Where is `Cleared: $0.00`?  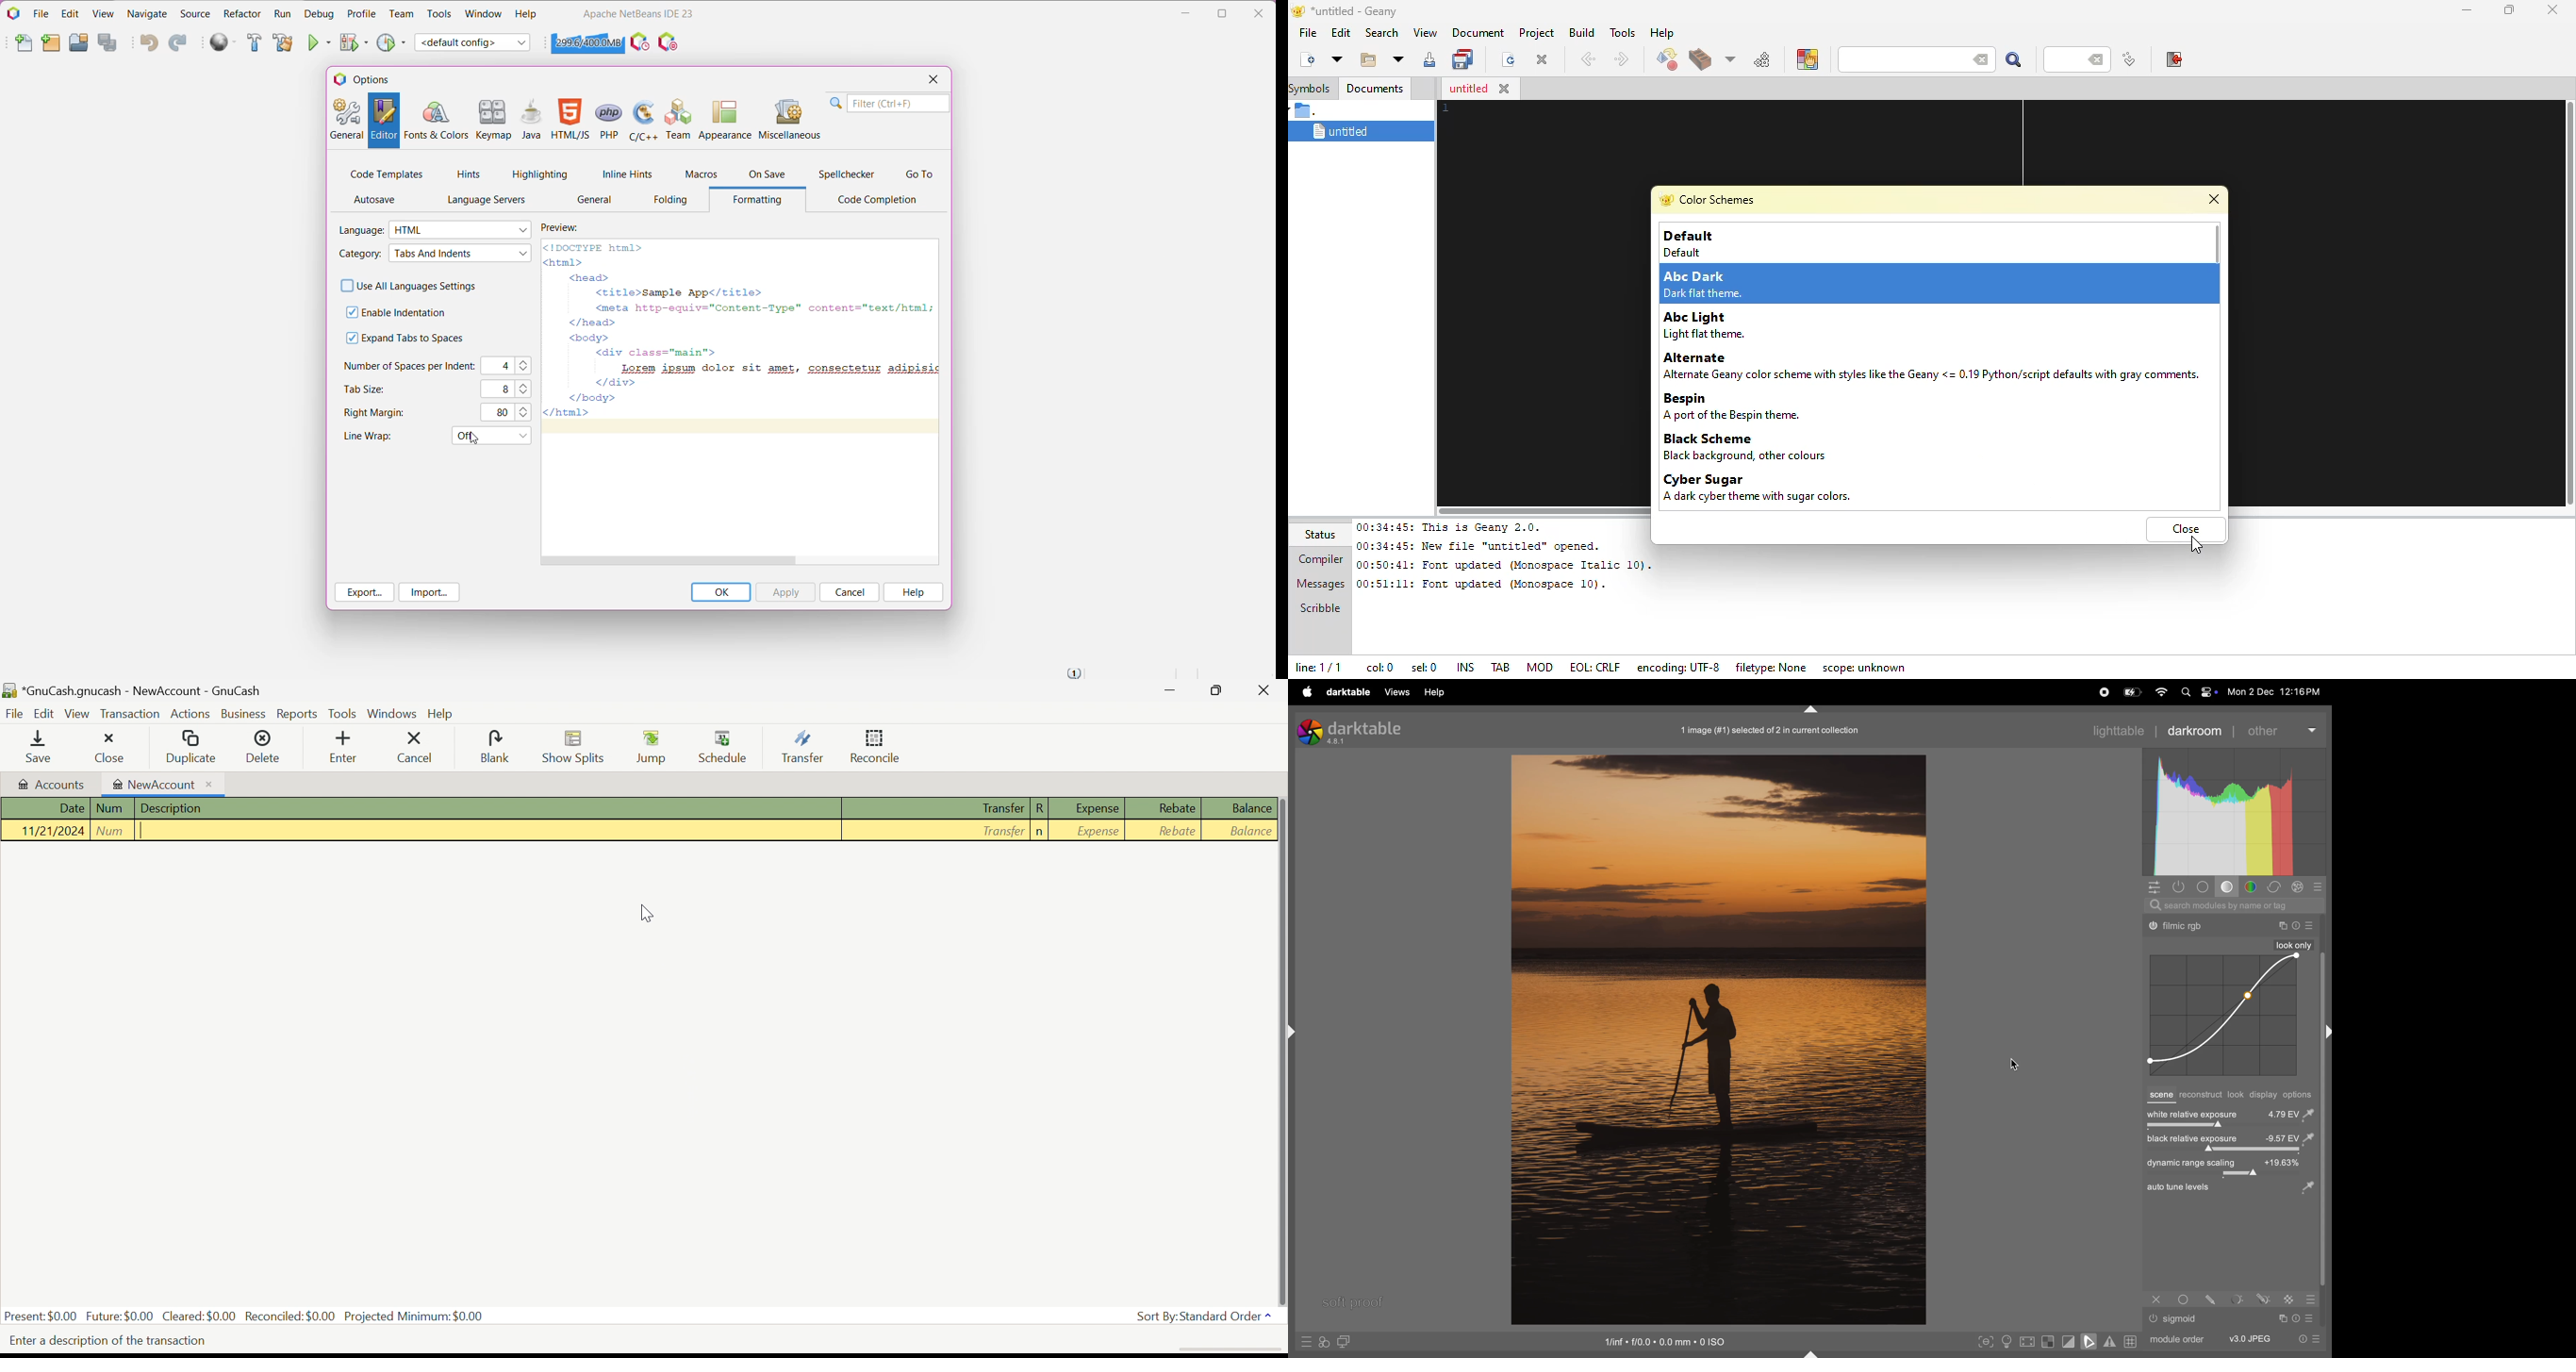 Cleared: $0.00 is located at coordinates (198, 1316).